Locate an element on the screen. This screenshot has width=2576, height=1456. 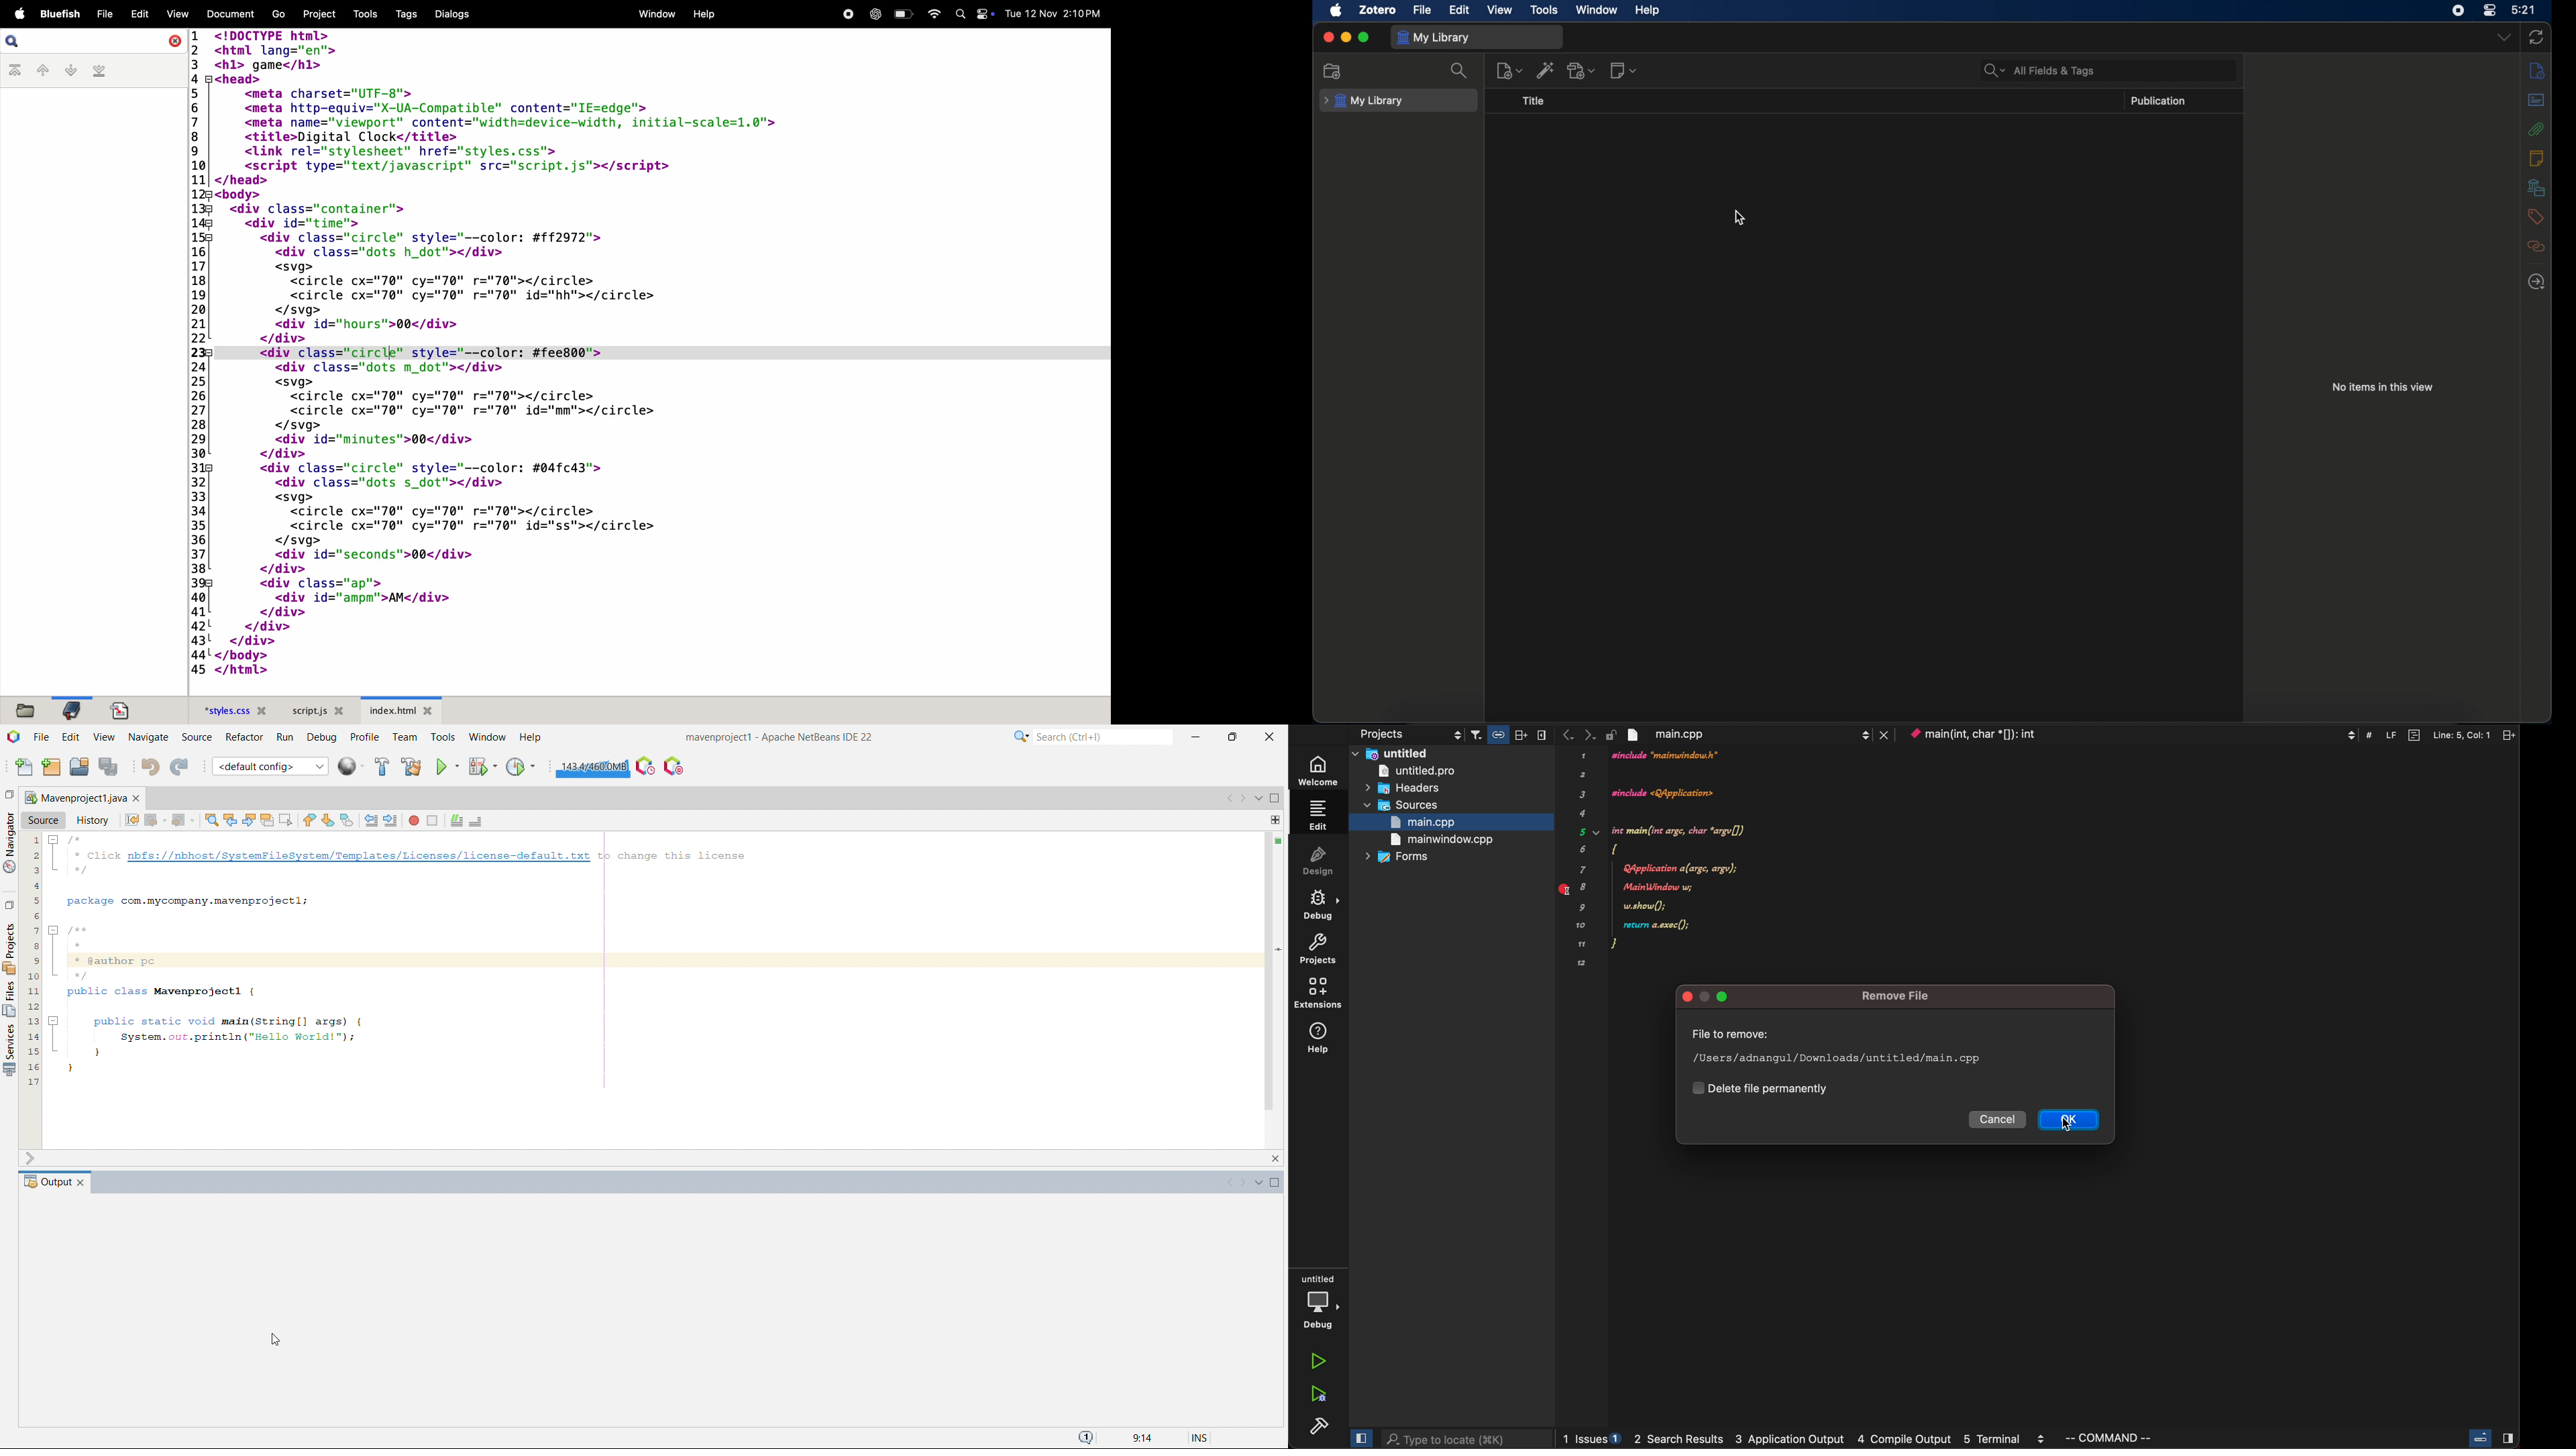
chatgpt is located at coordinates (872, 14).